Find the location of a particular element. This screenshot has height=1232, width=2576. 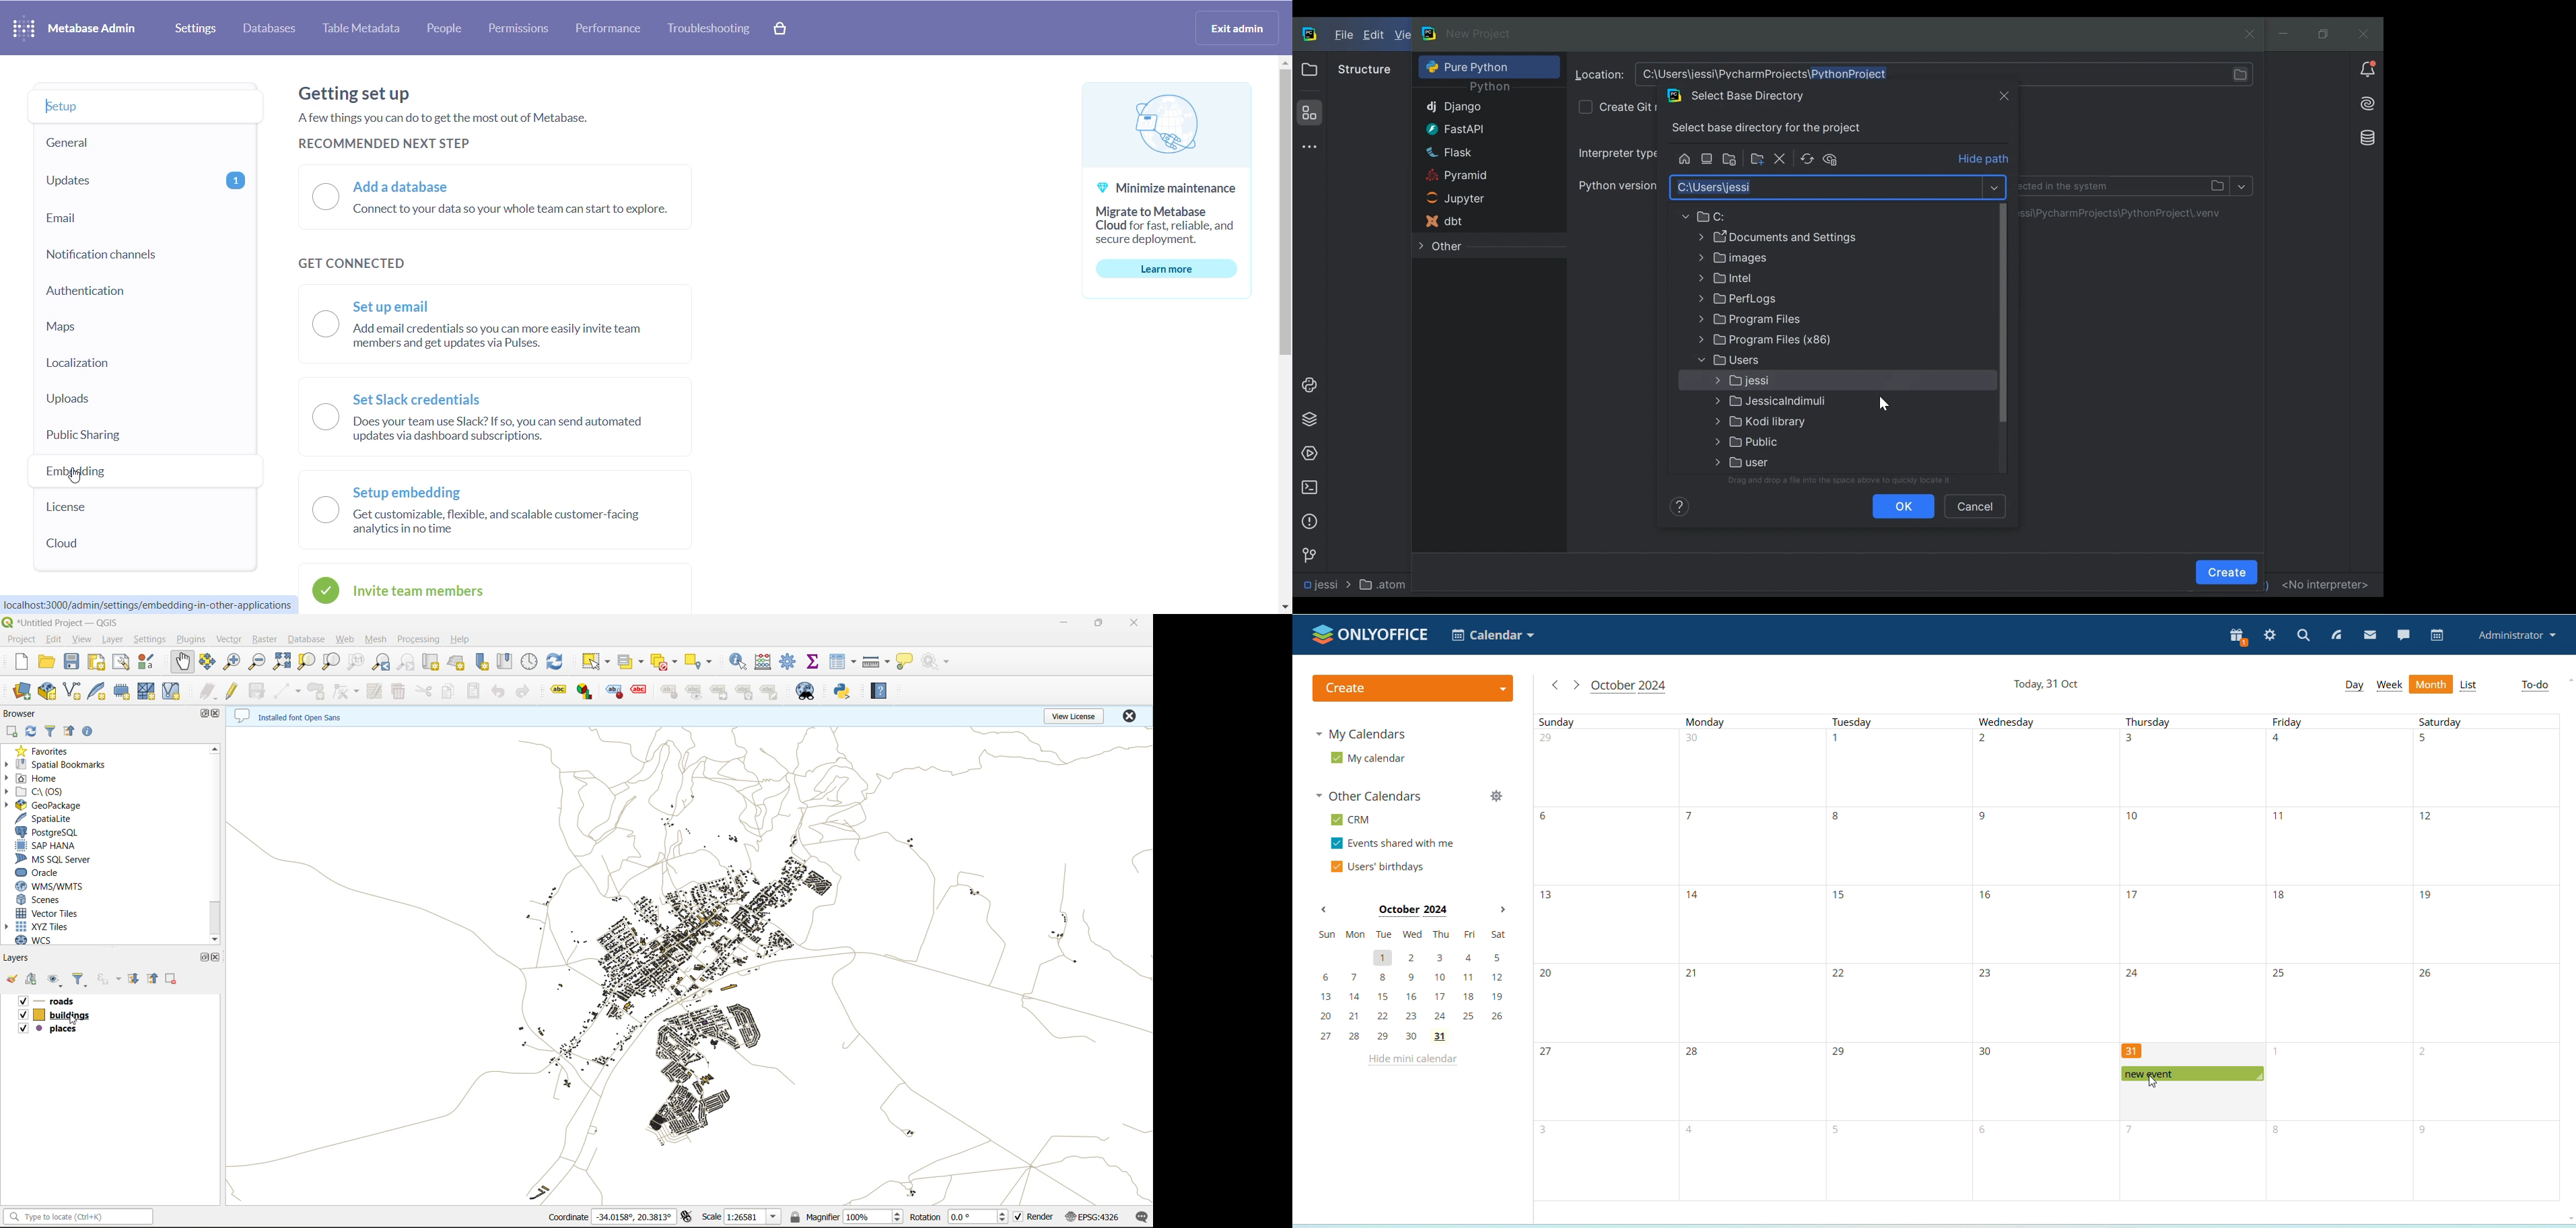

Python version is located at coordinates (1616, 185).